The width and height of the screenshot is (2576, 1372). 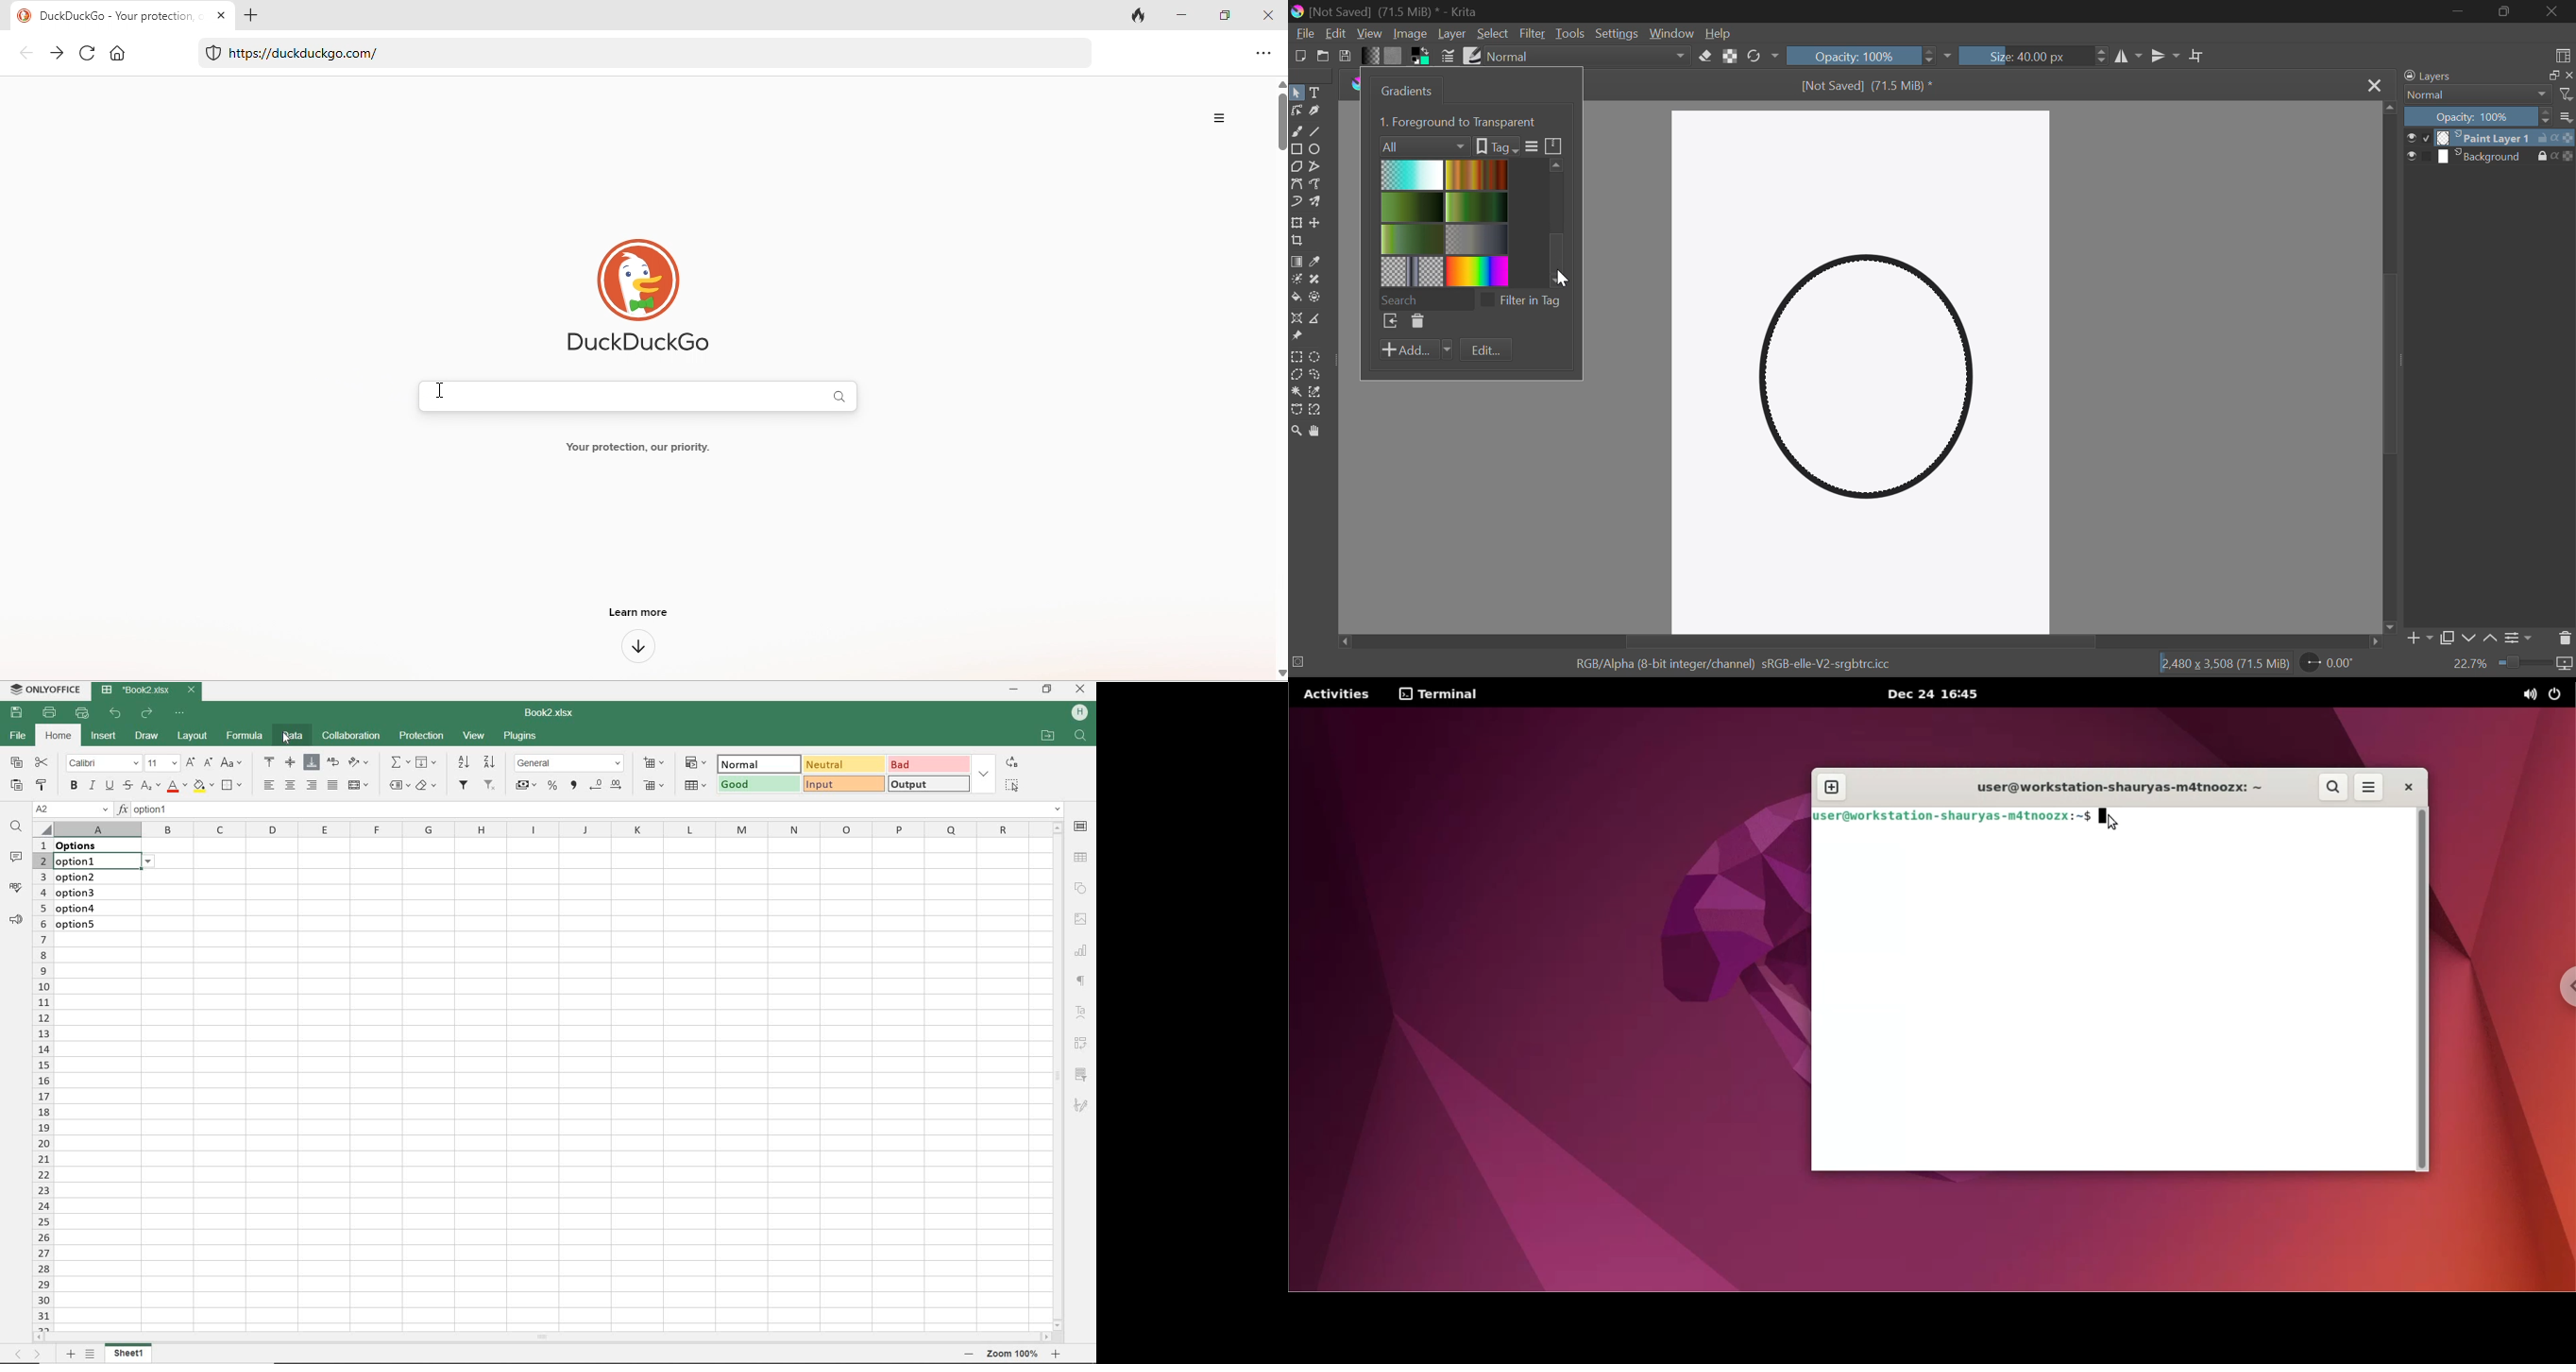 What do you see at coordinates (1318, 281) in the screenshot?
I see `Smart Patch Tool` at bounding box center [1318, 281].